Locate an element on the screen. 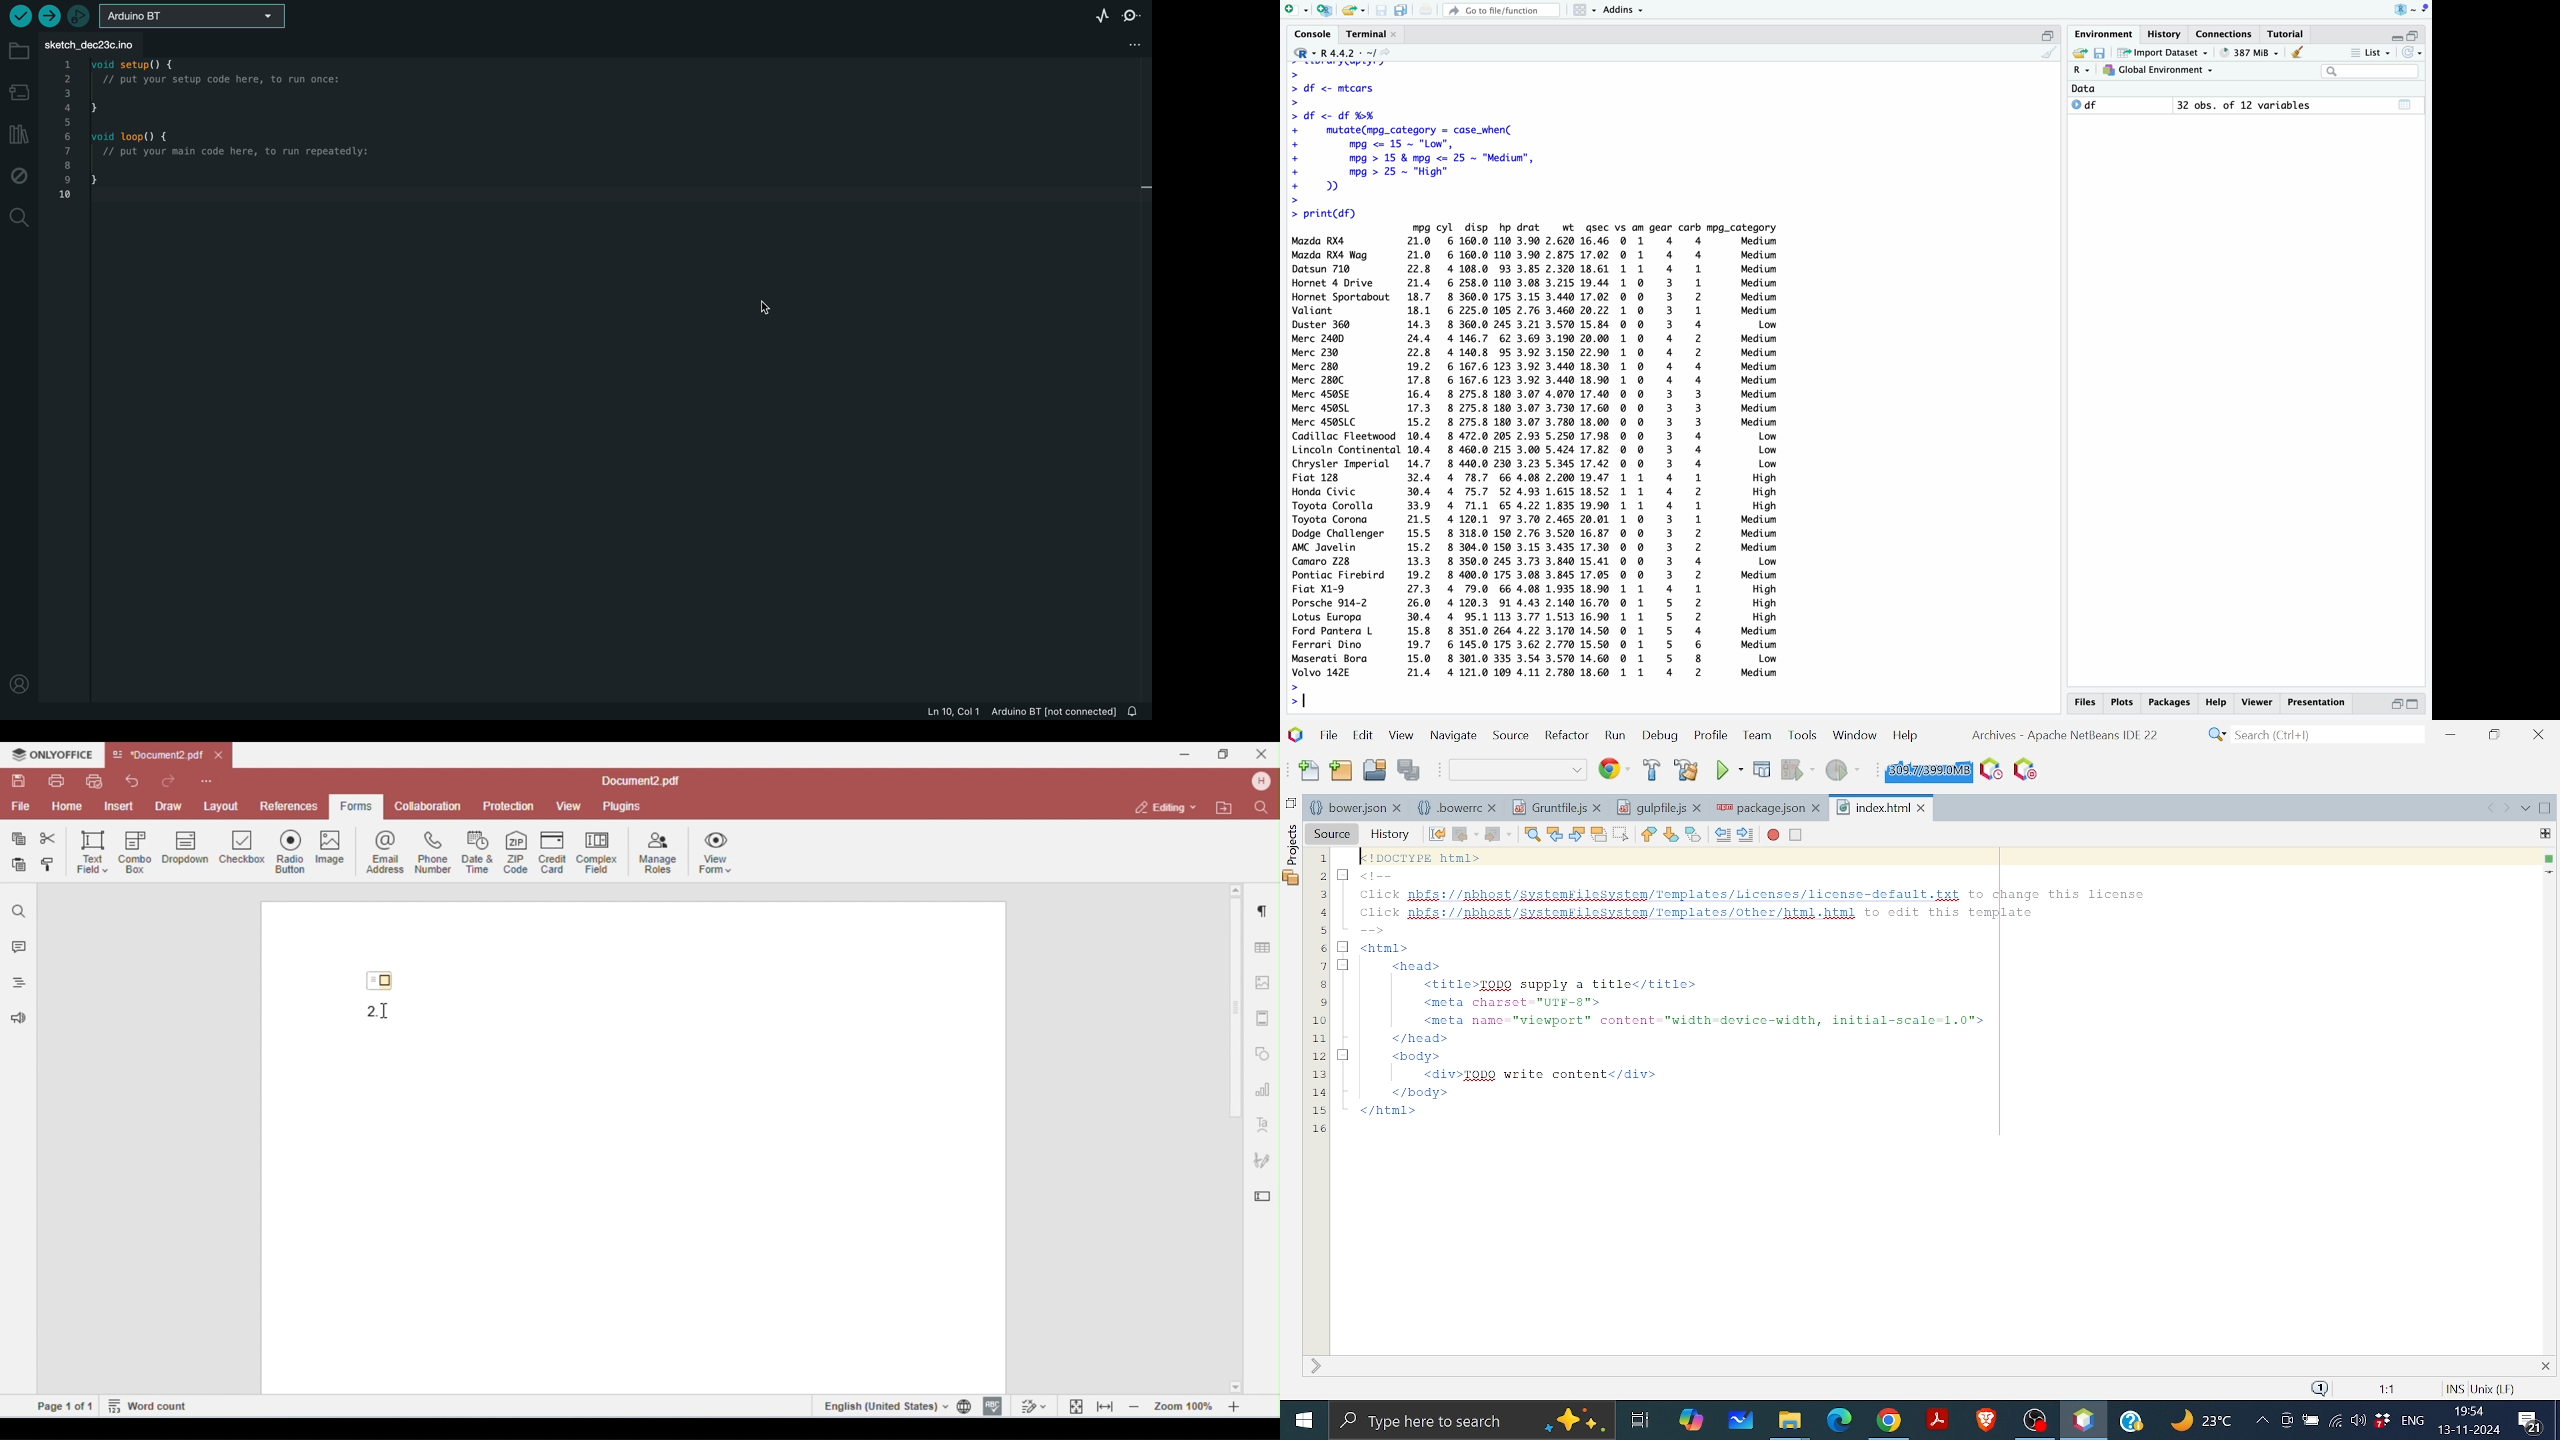  History is located at coordinates (1388, 835).